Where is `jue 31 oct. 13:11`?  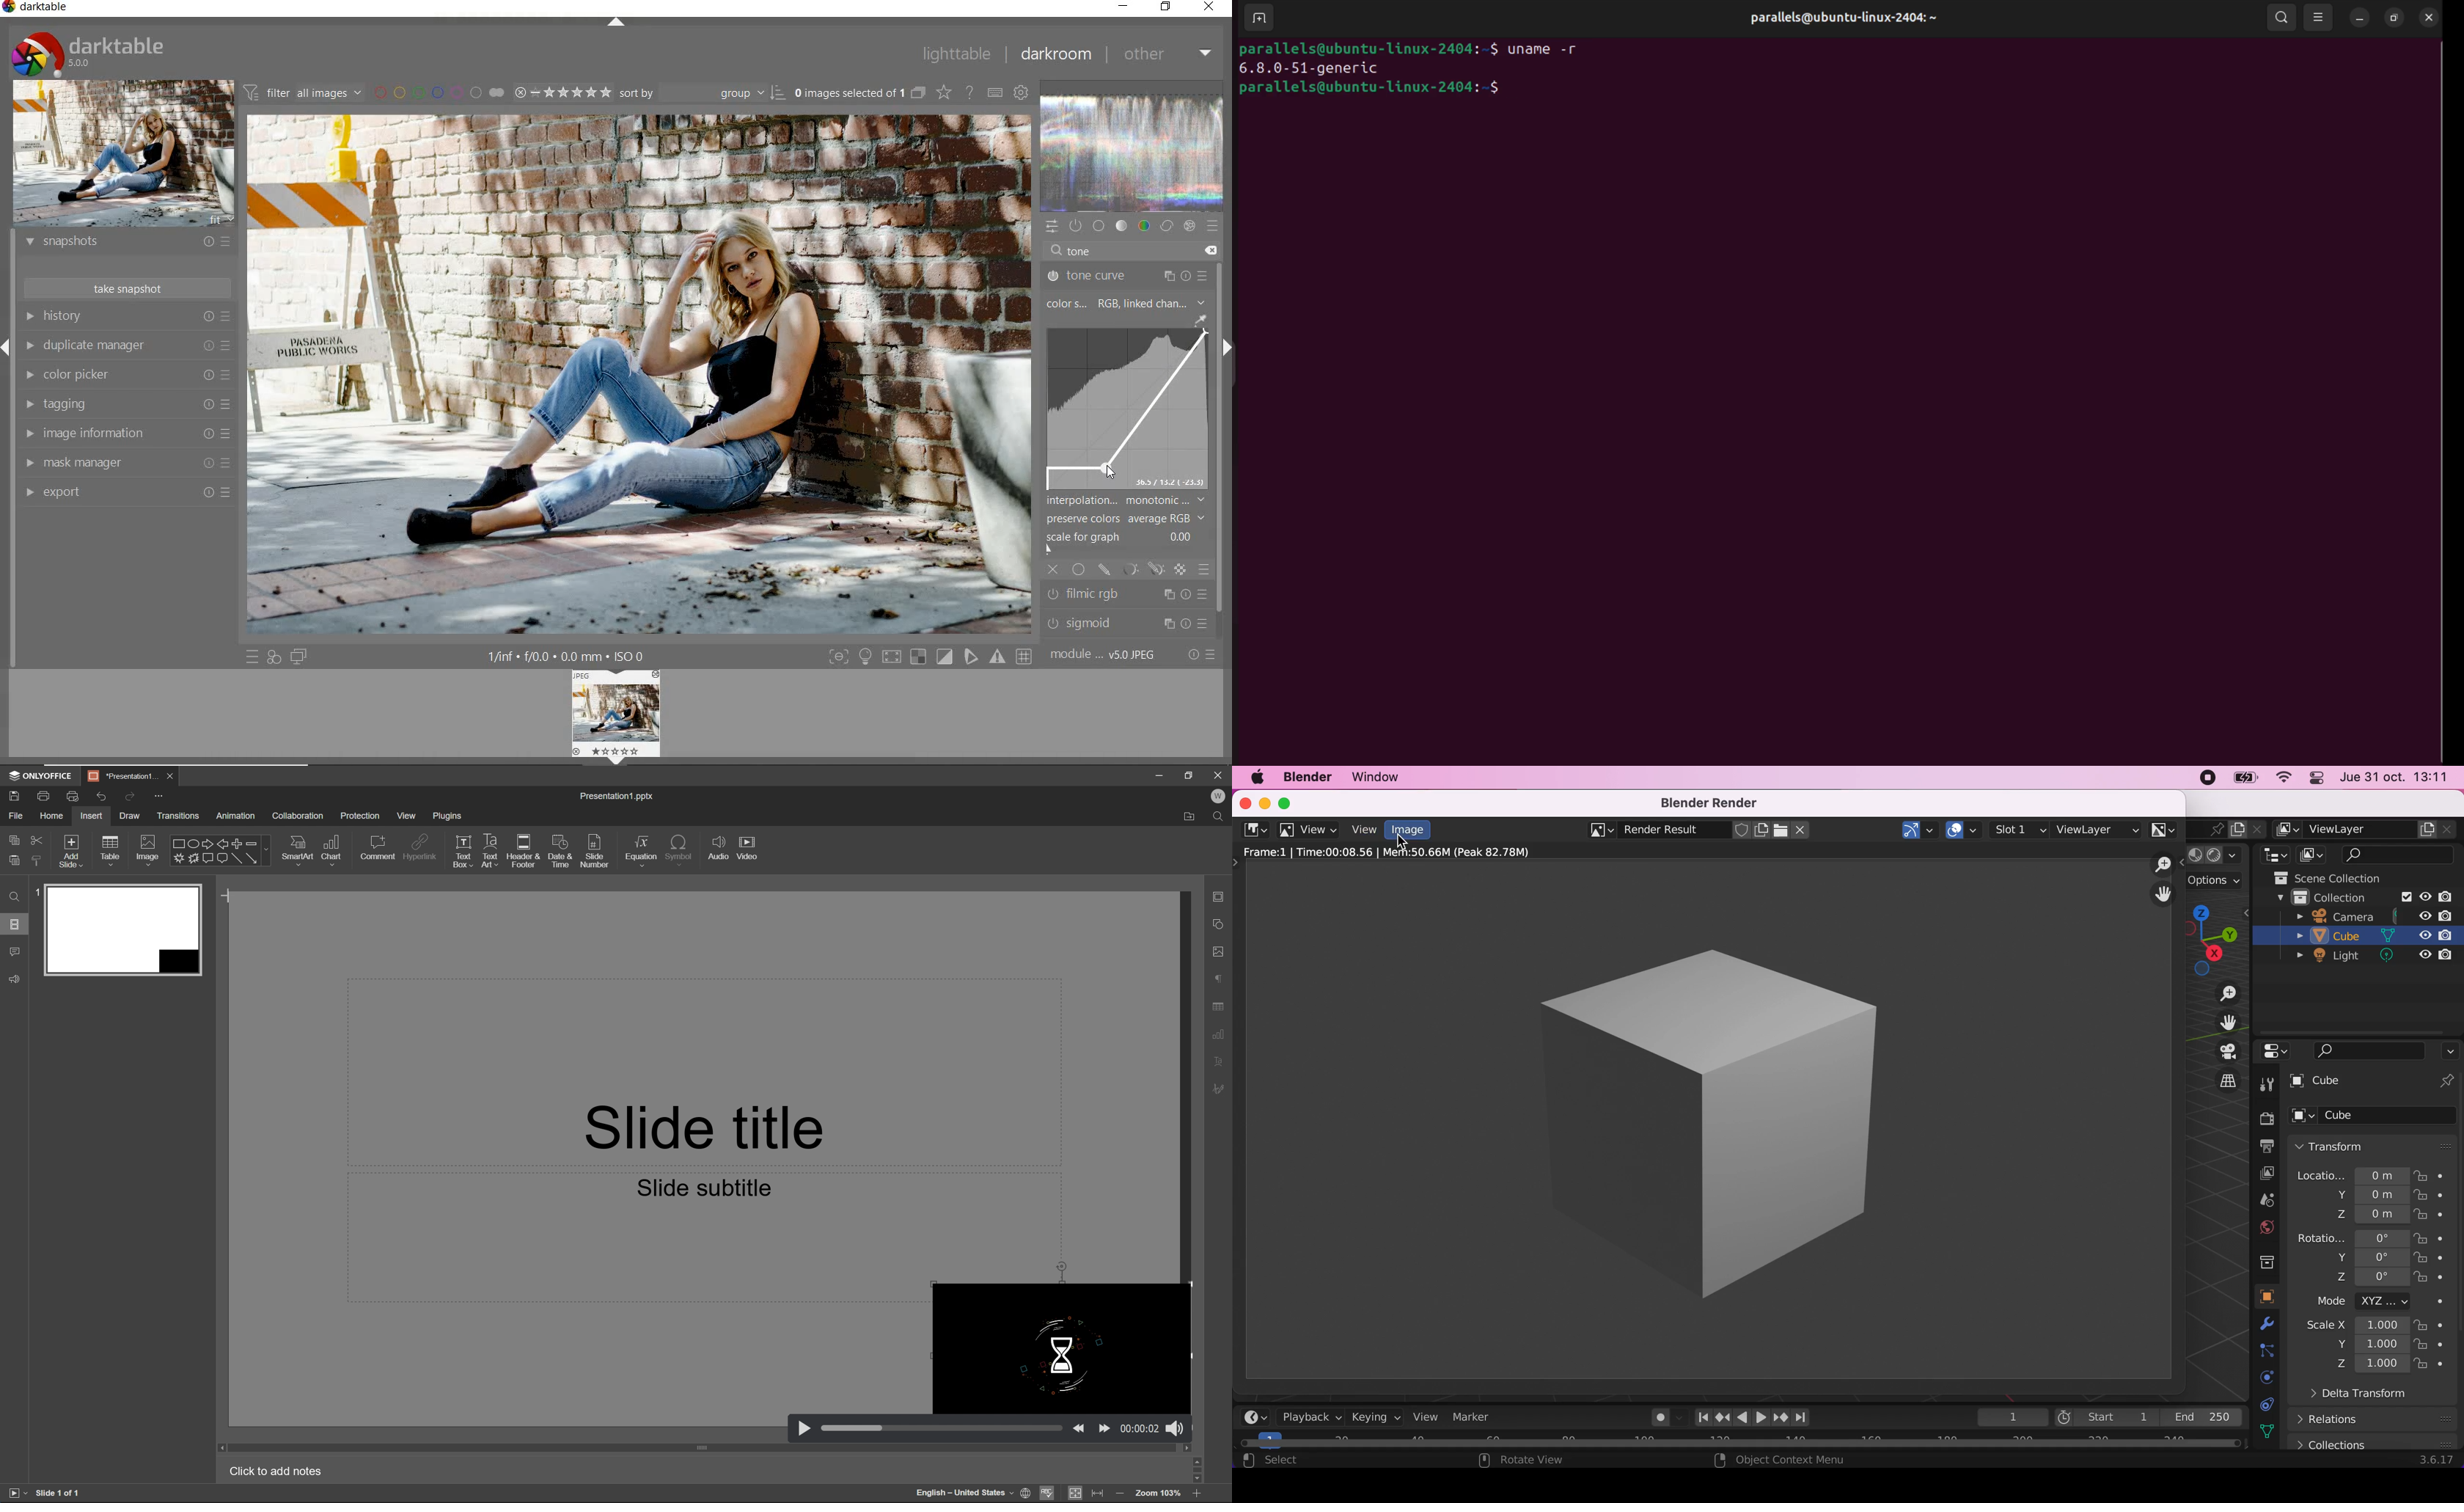 jue 31 oct. 13:11 is located at coordinates (2399, 779).